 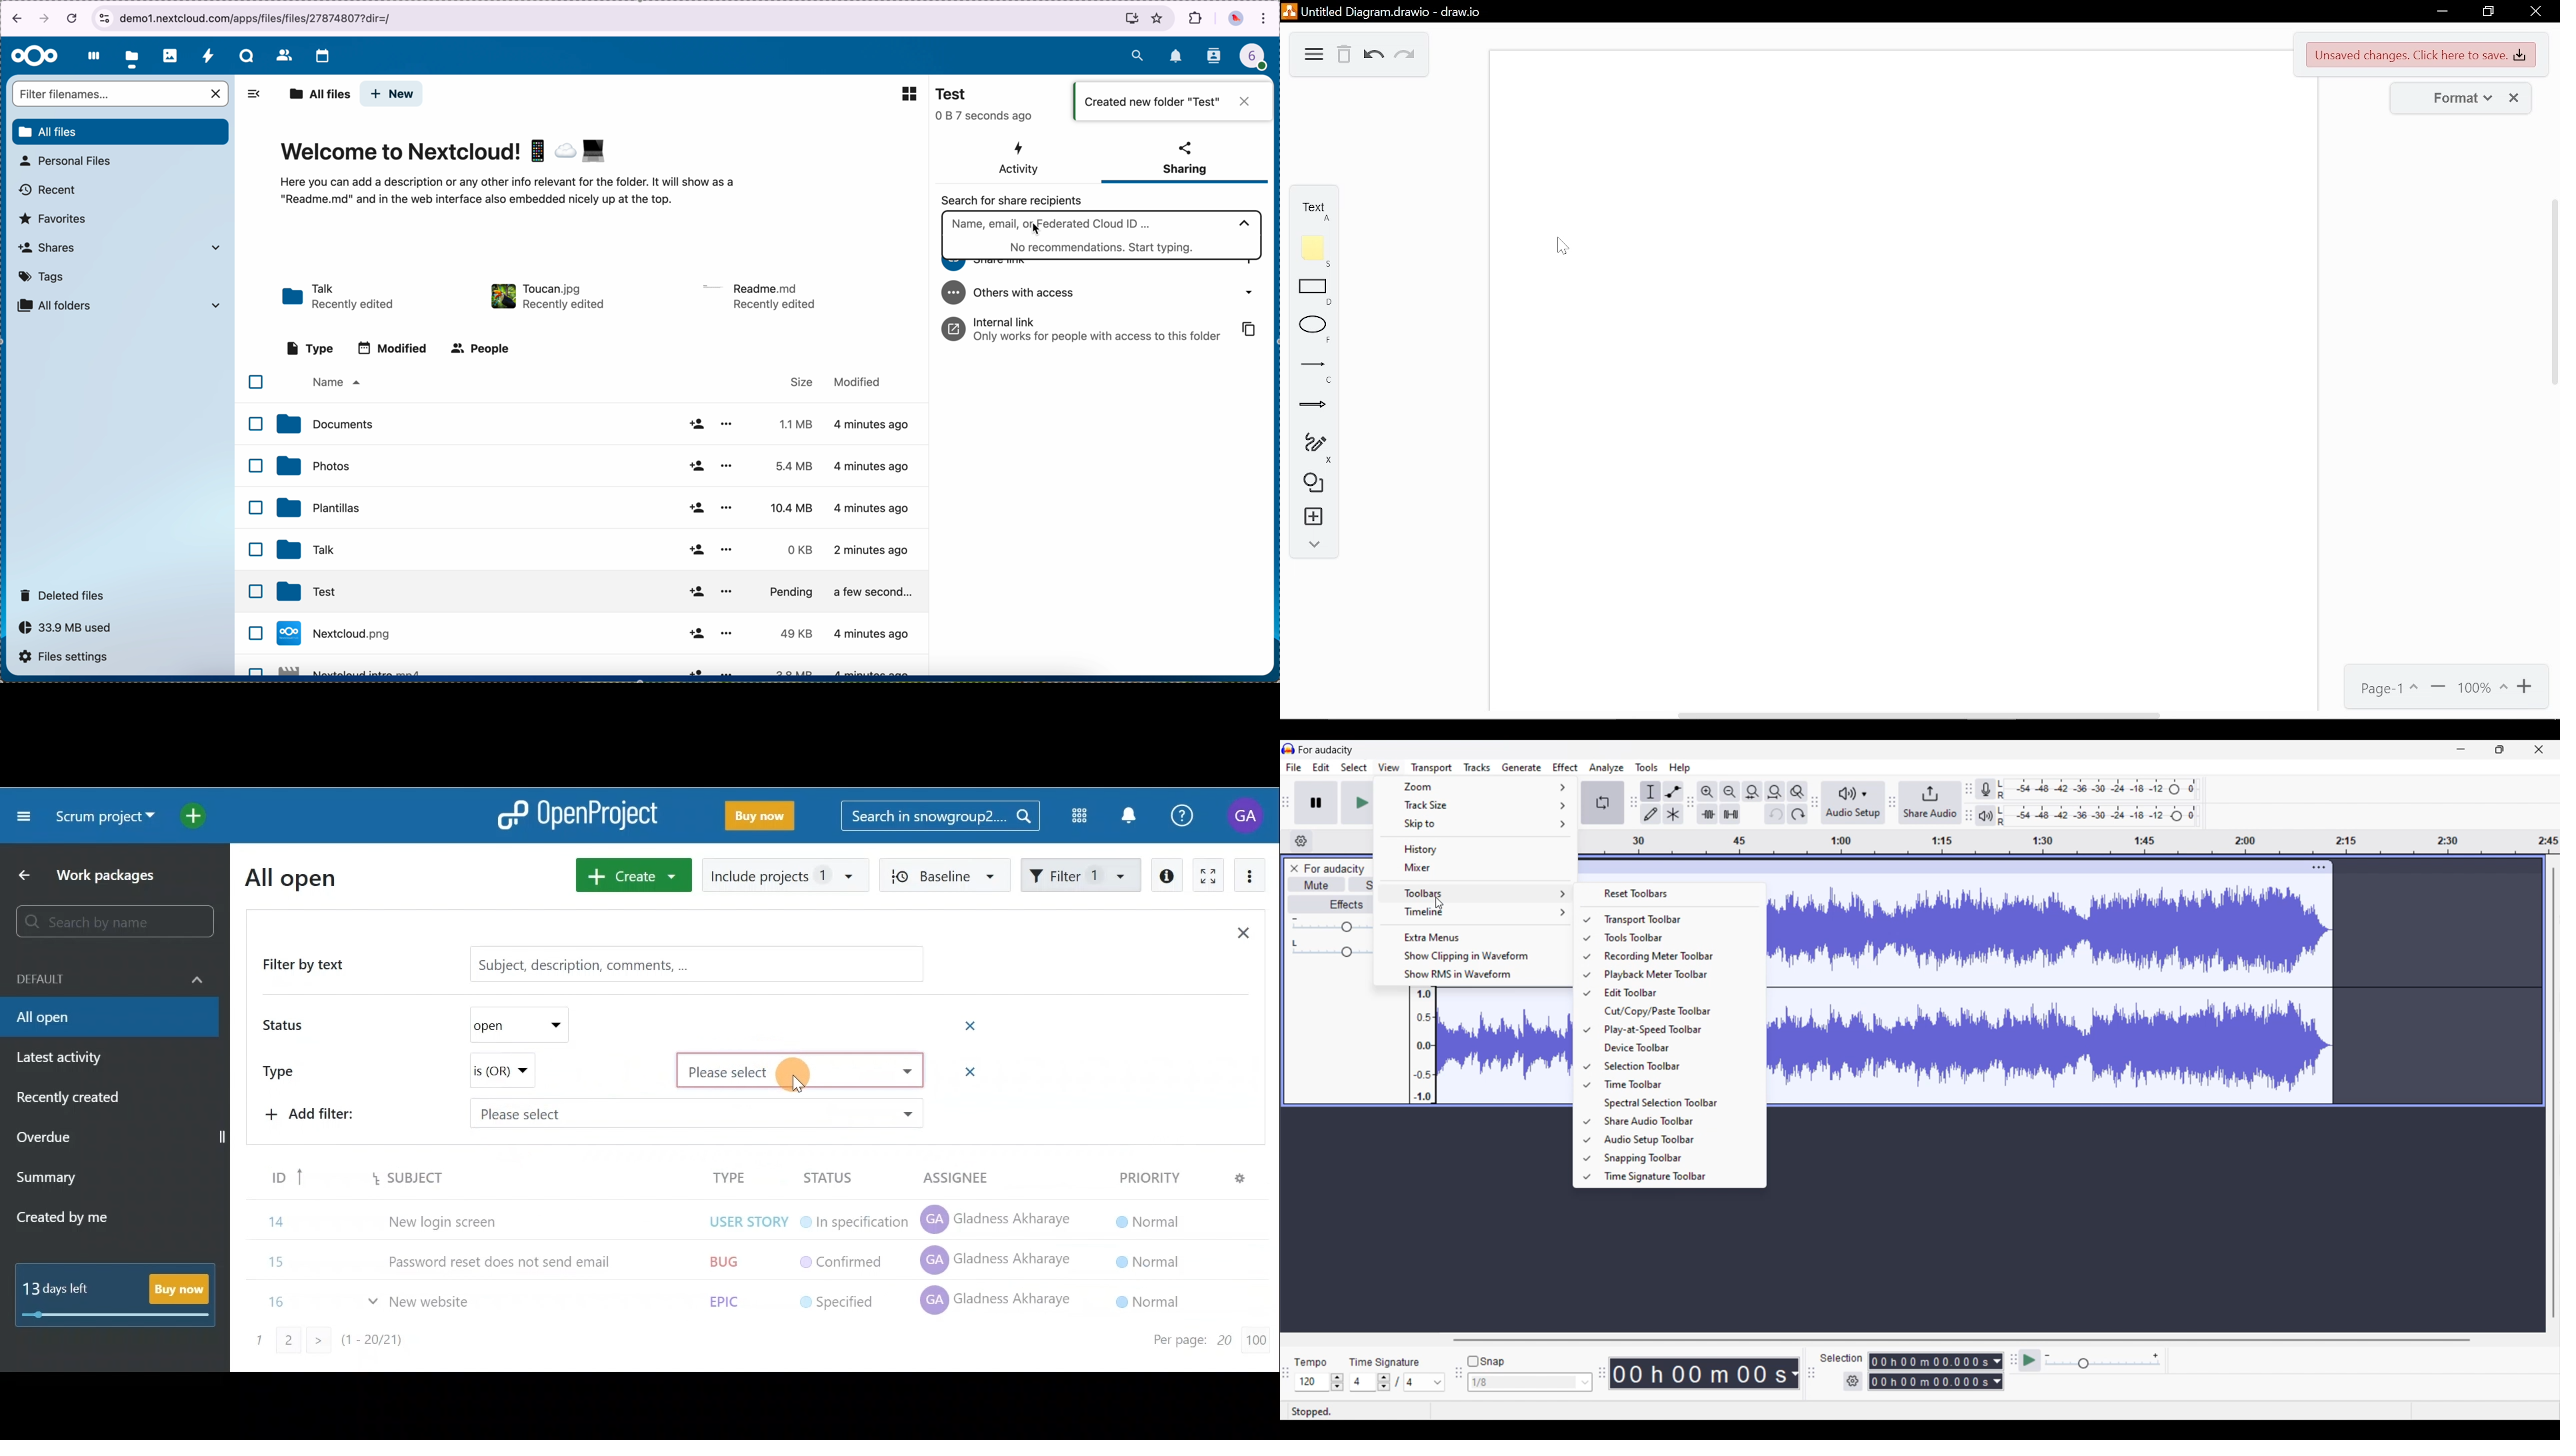 What do you see at coordinates (1842, 1358) in the screenshot?
I see `selection` at bounding box center [1842, 1358].